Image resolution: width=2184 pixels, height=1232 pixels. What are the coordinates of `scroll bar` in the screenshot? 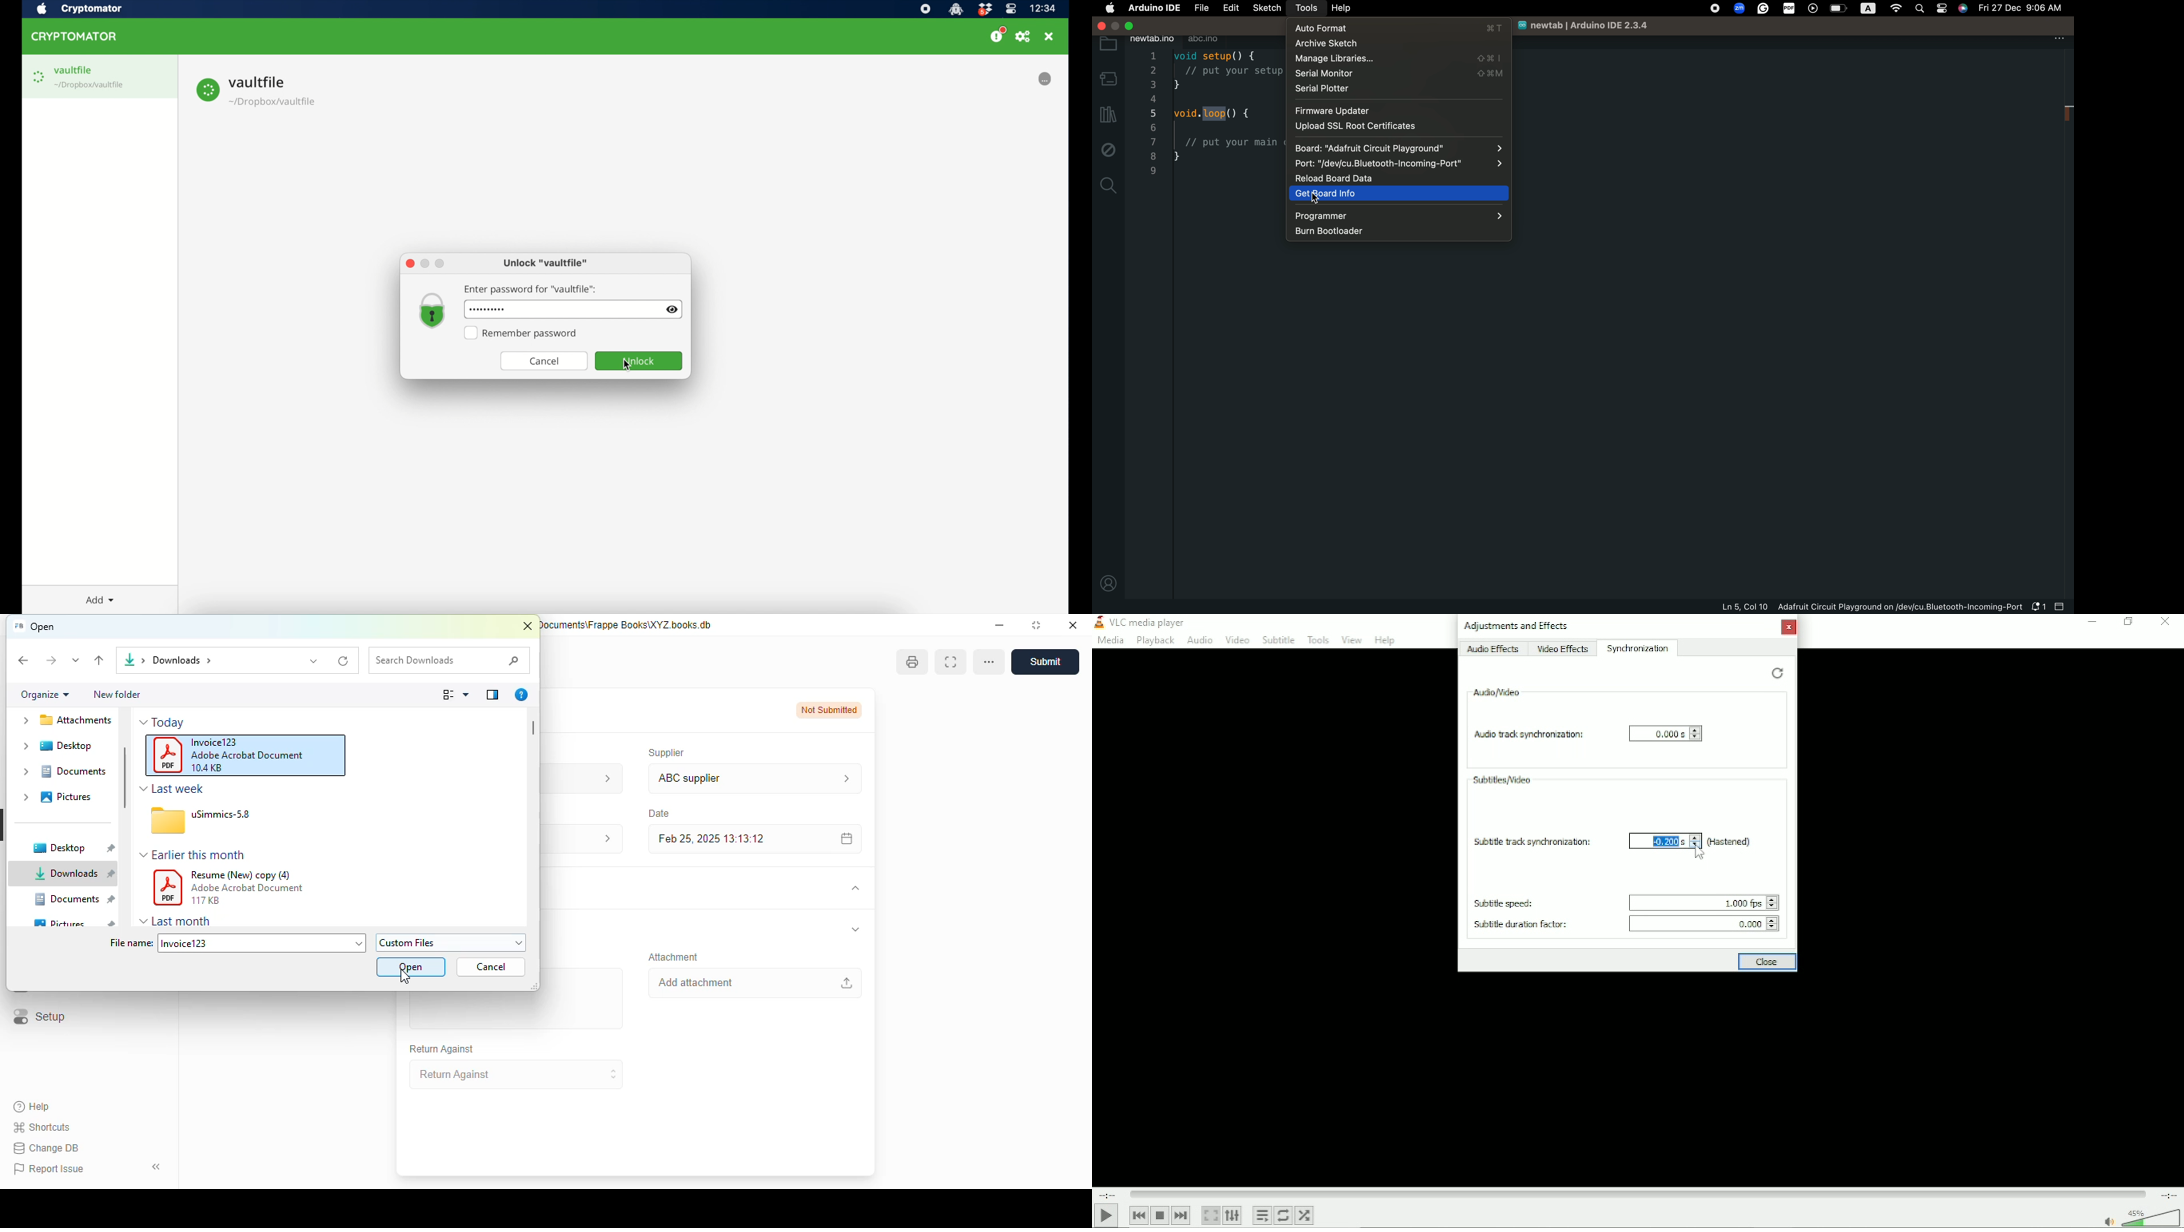 It's located at (126, 777).